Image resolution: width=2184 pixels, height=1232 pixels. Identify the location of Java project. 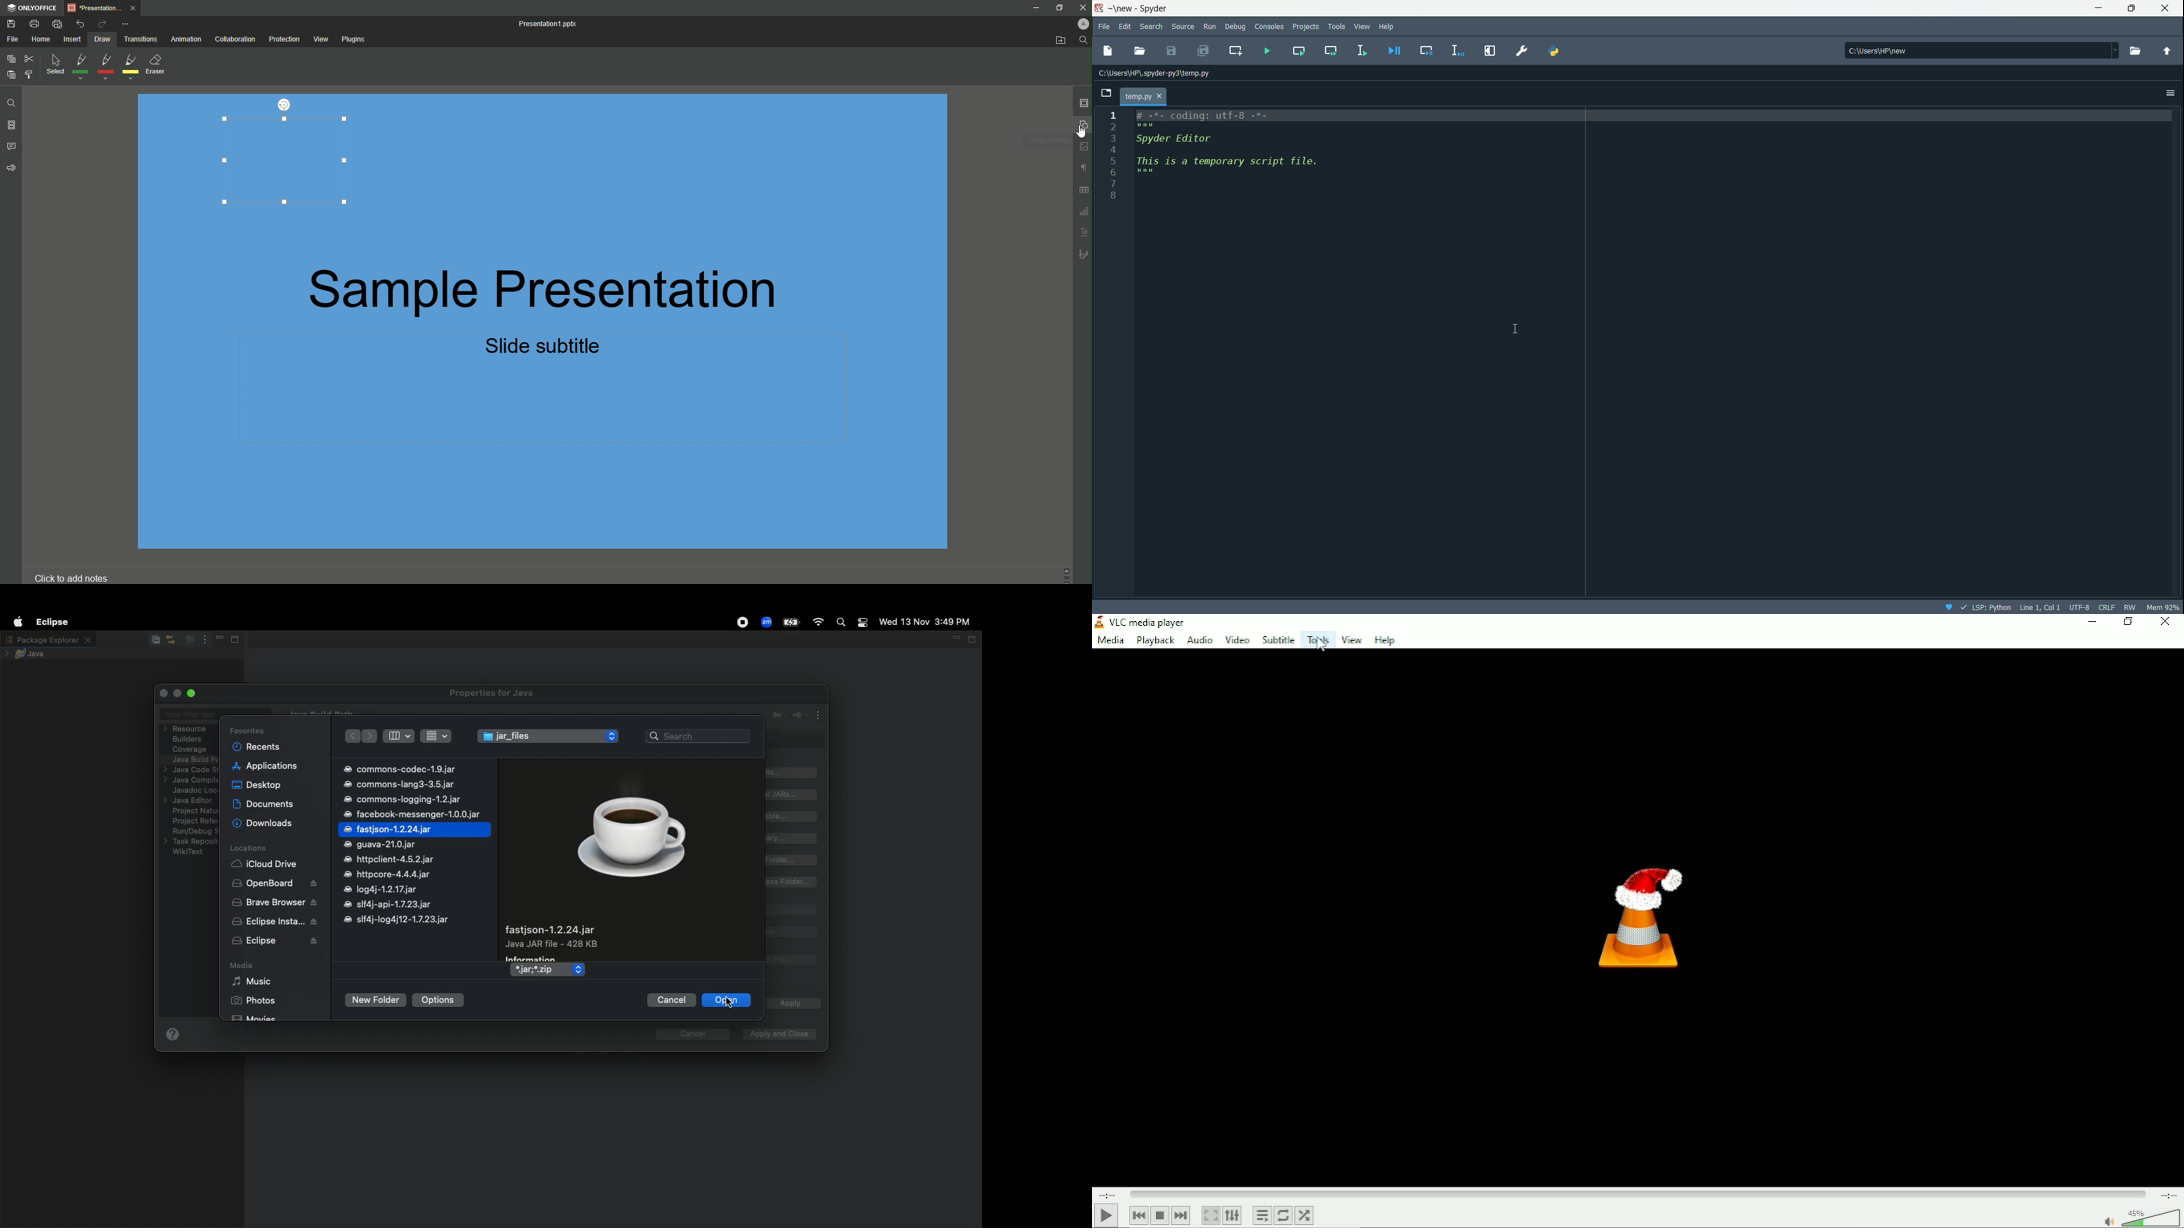
(28, 654).